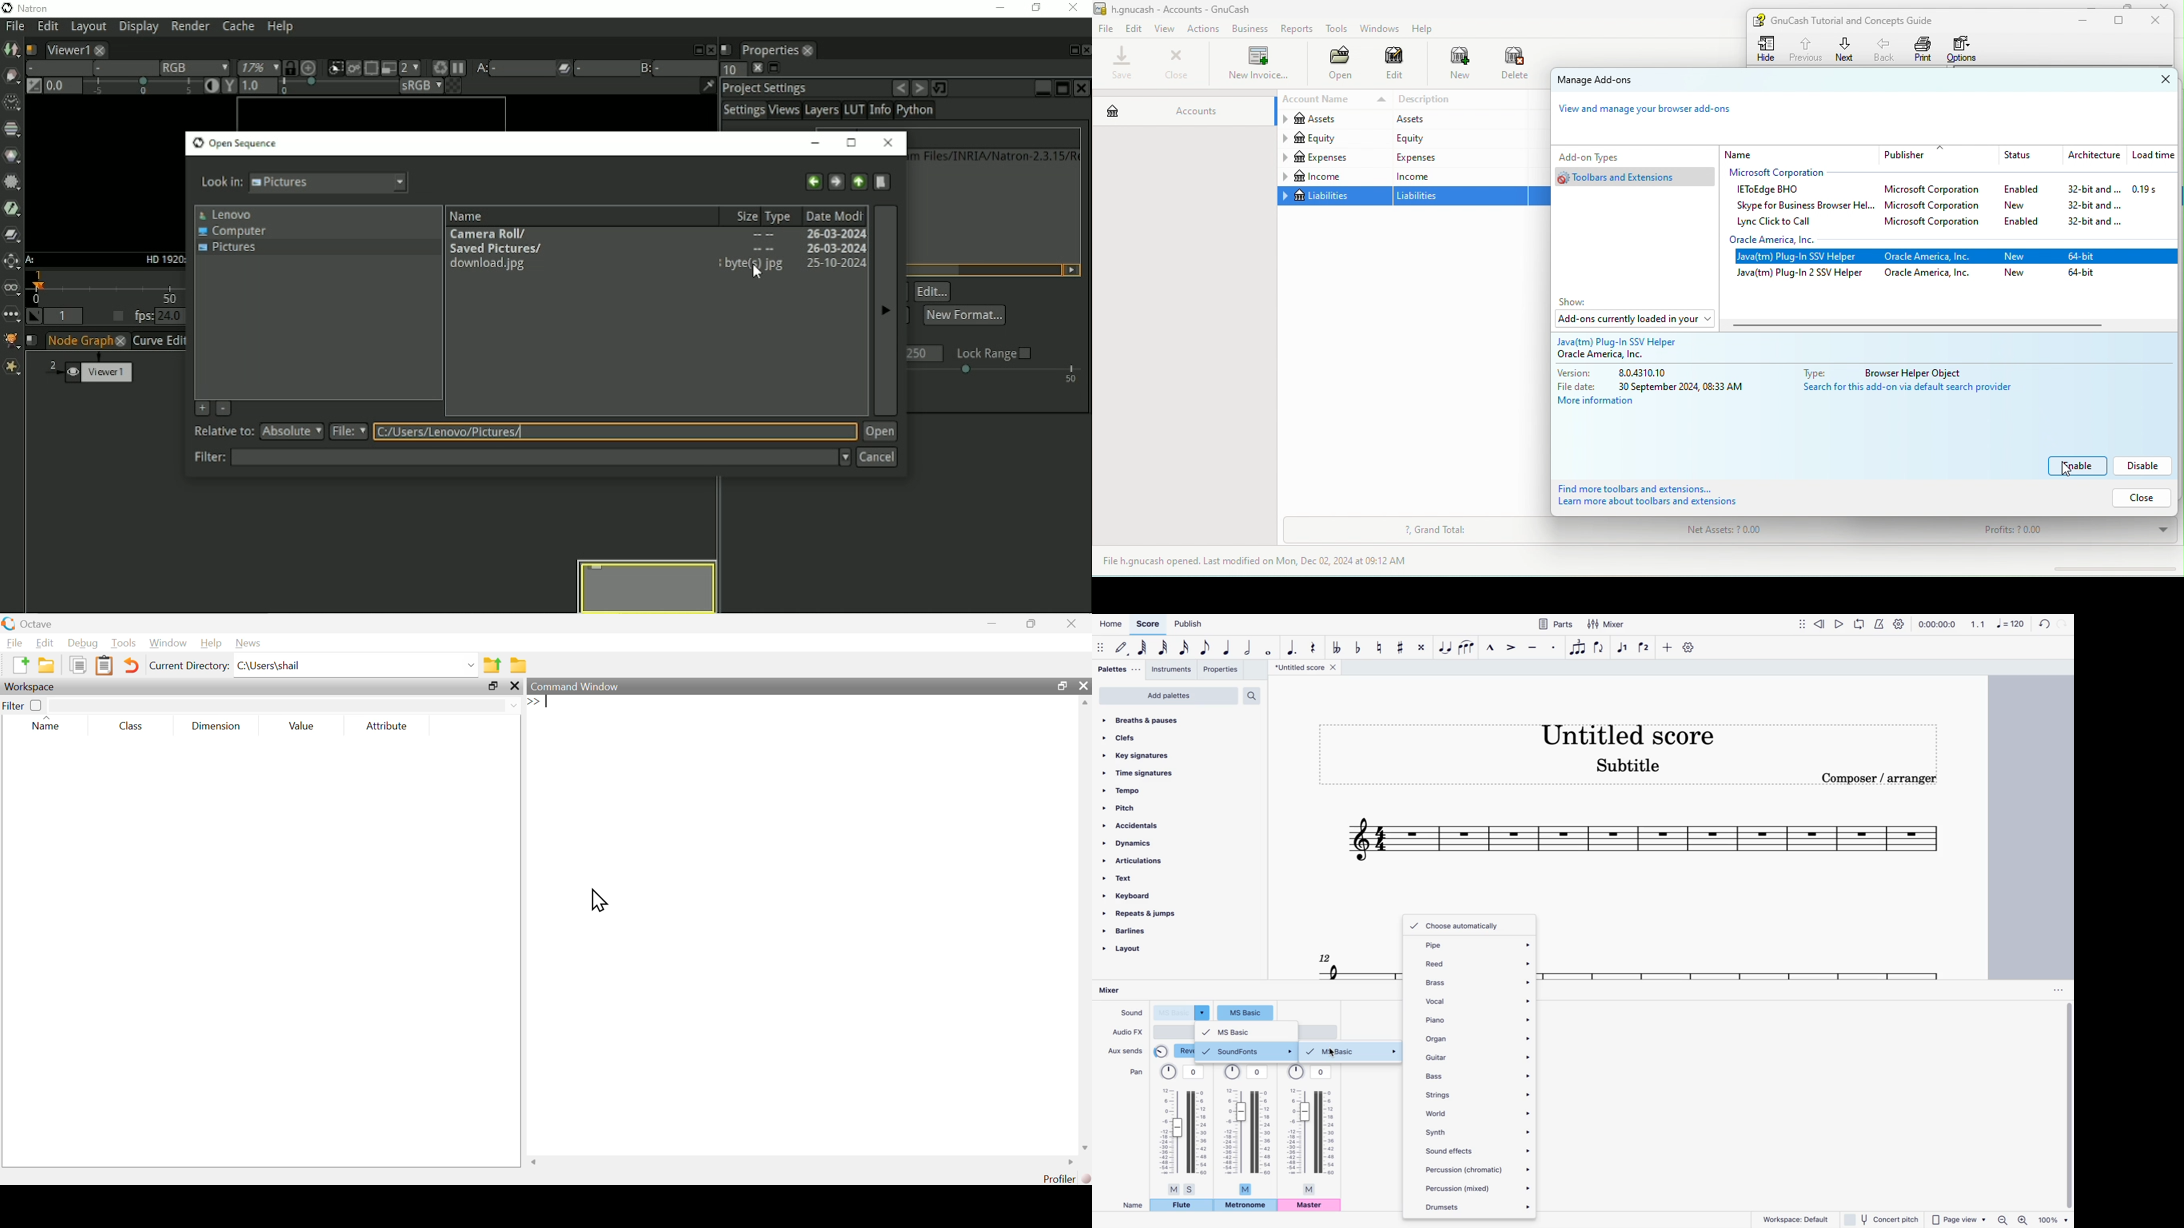  Describe the element at coordinates (1859, 623) in the screenshot. I see `loop playback` at that location.